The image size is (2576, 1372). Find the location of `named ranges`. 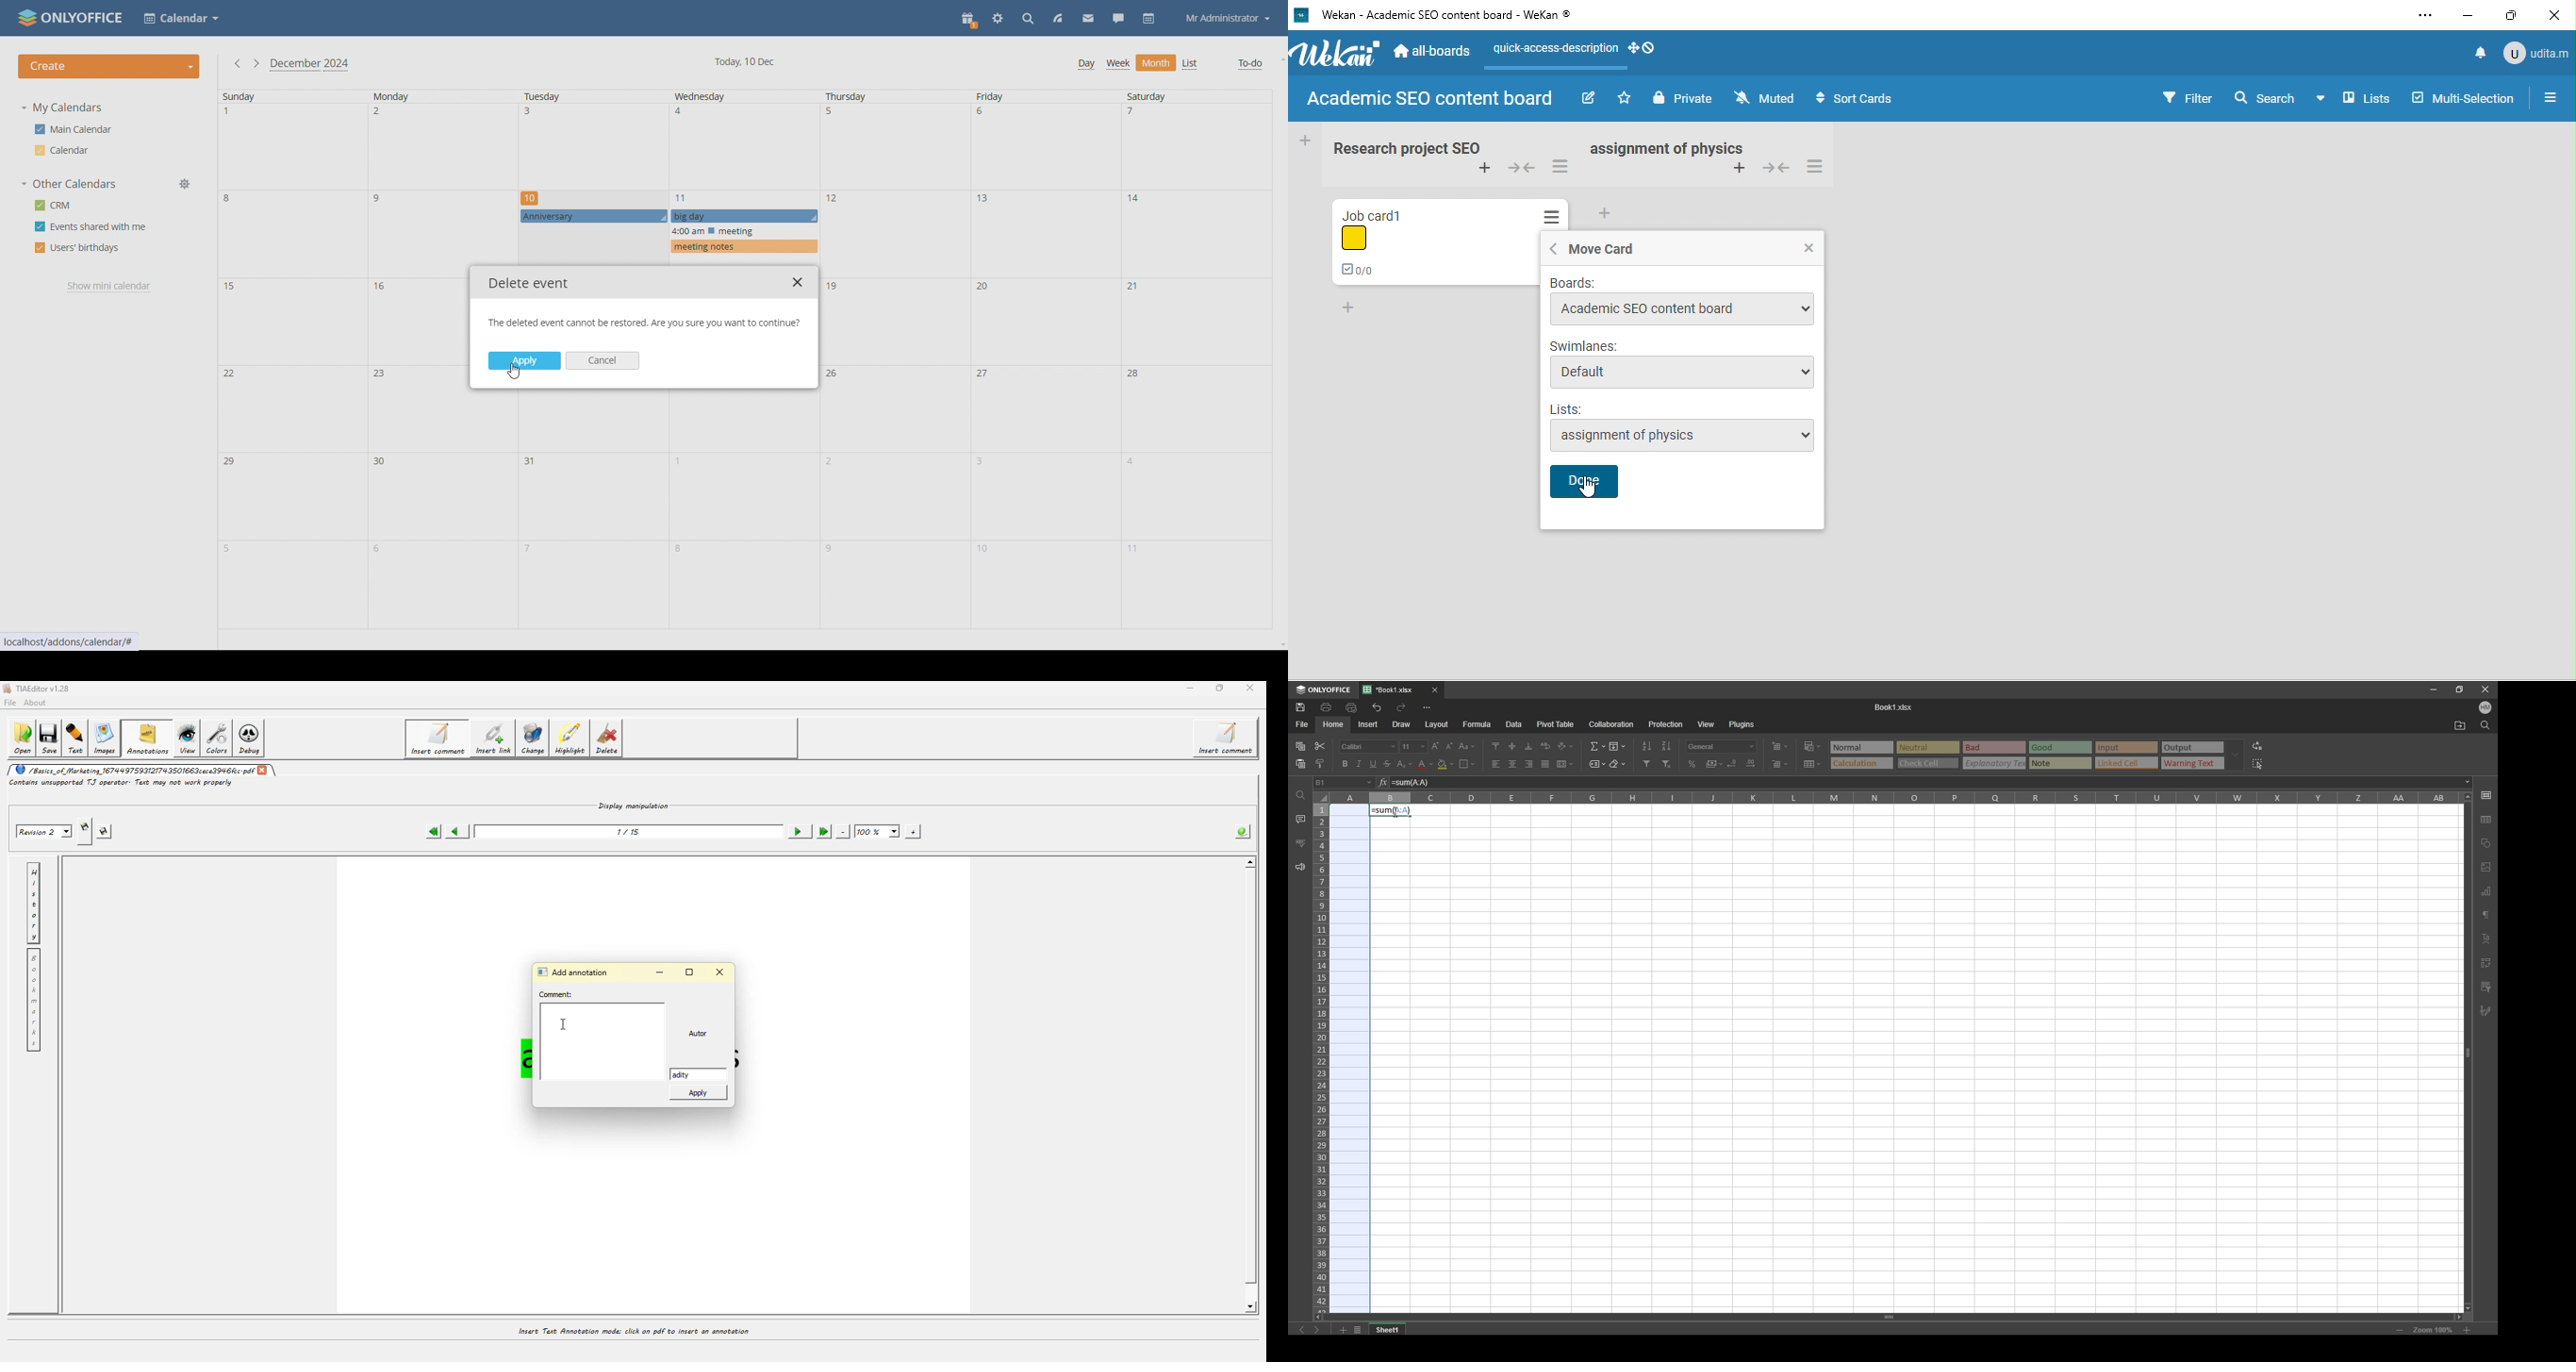

named ranges is located at coordinates (1597, 763).